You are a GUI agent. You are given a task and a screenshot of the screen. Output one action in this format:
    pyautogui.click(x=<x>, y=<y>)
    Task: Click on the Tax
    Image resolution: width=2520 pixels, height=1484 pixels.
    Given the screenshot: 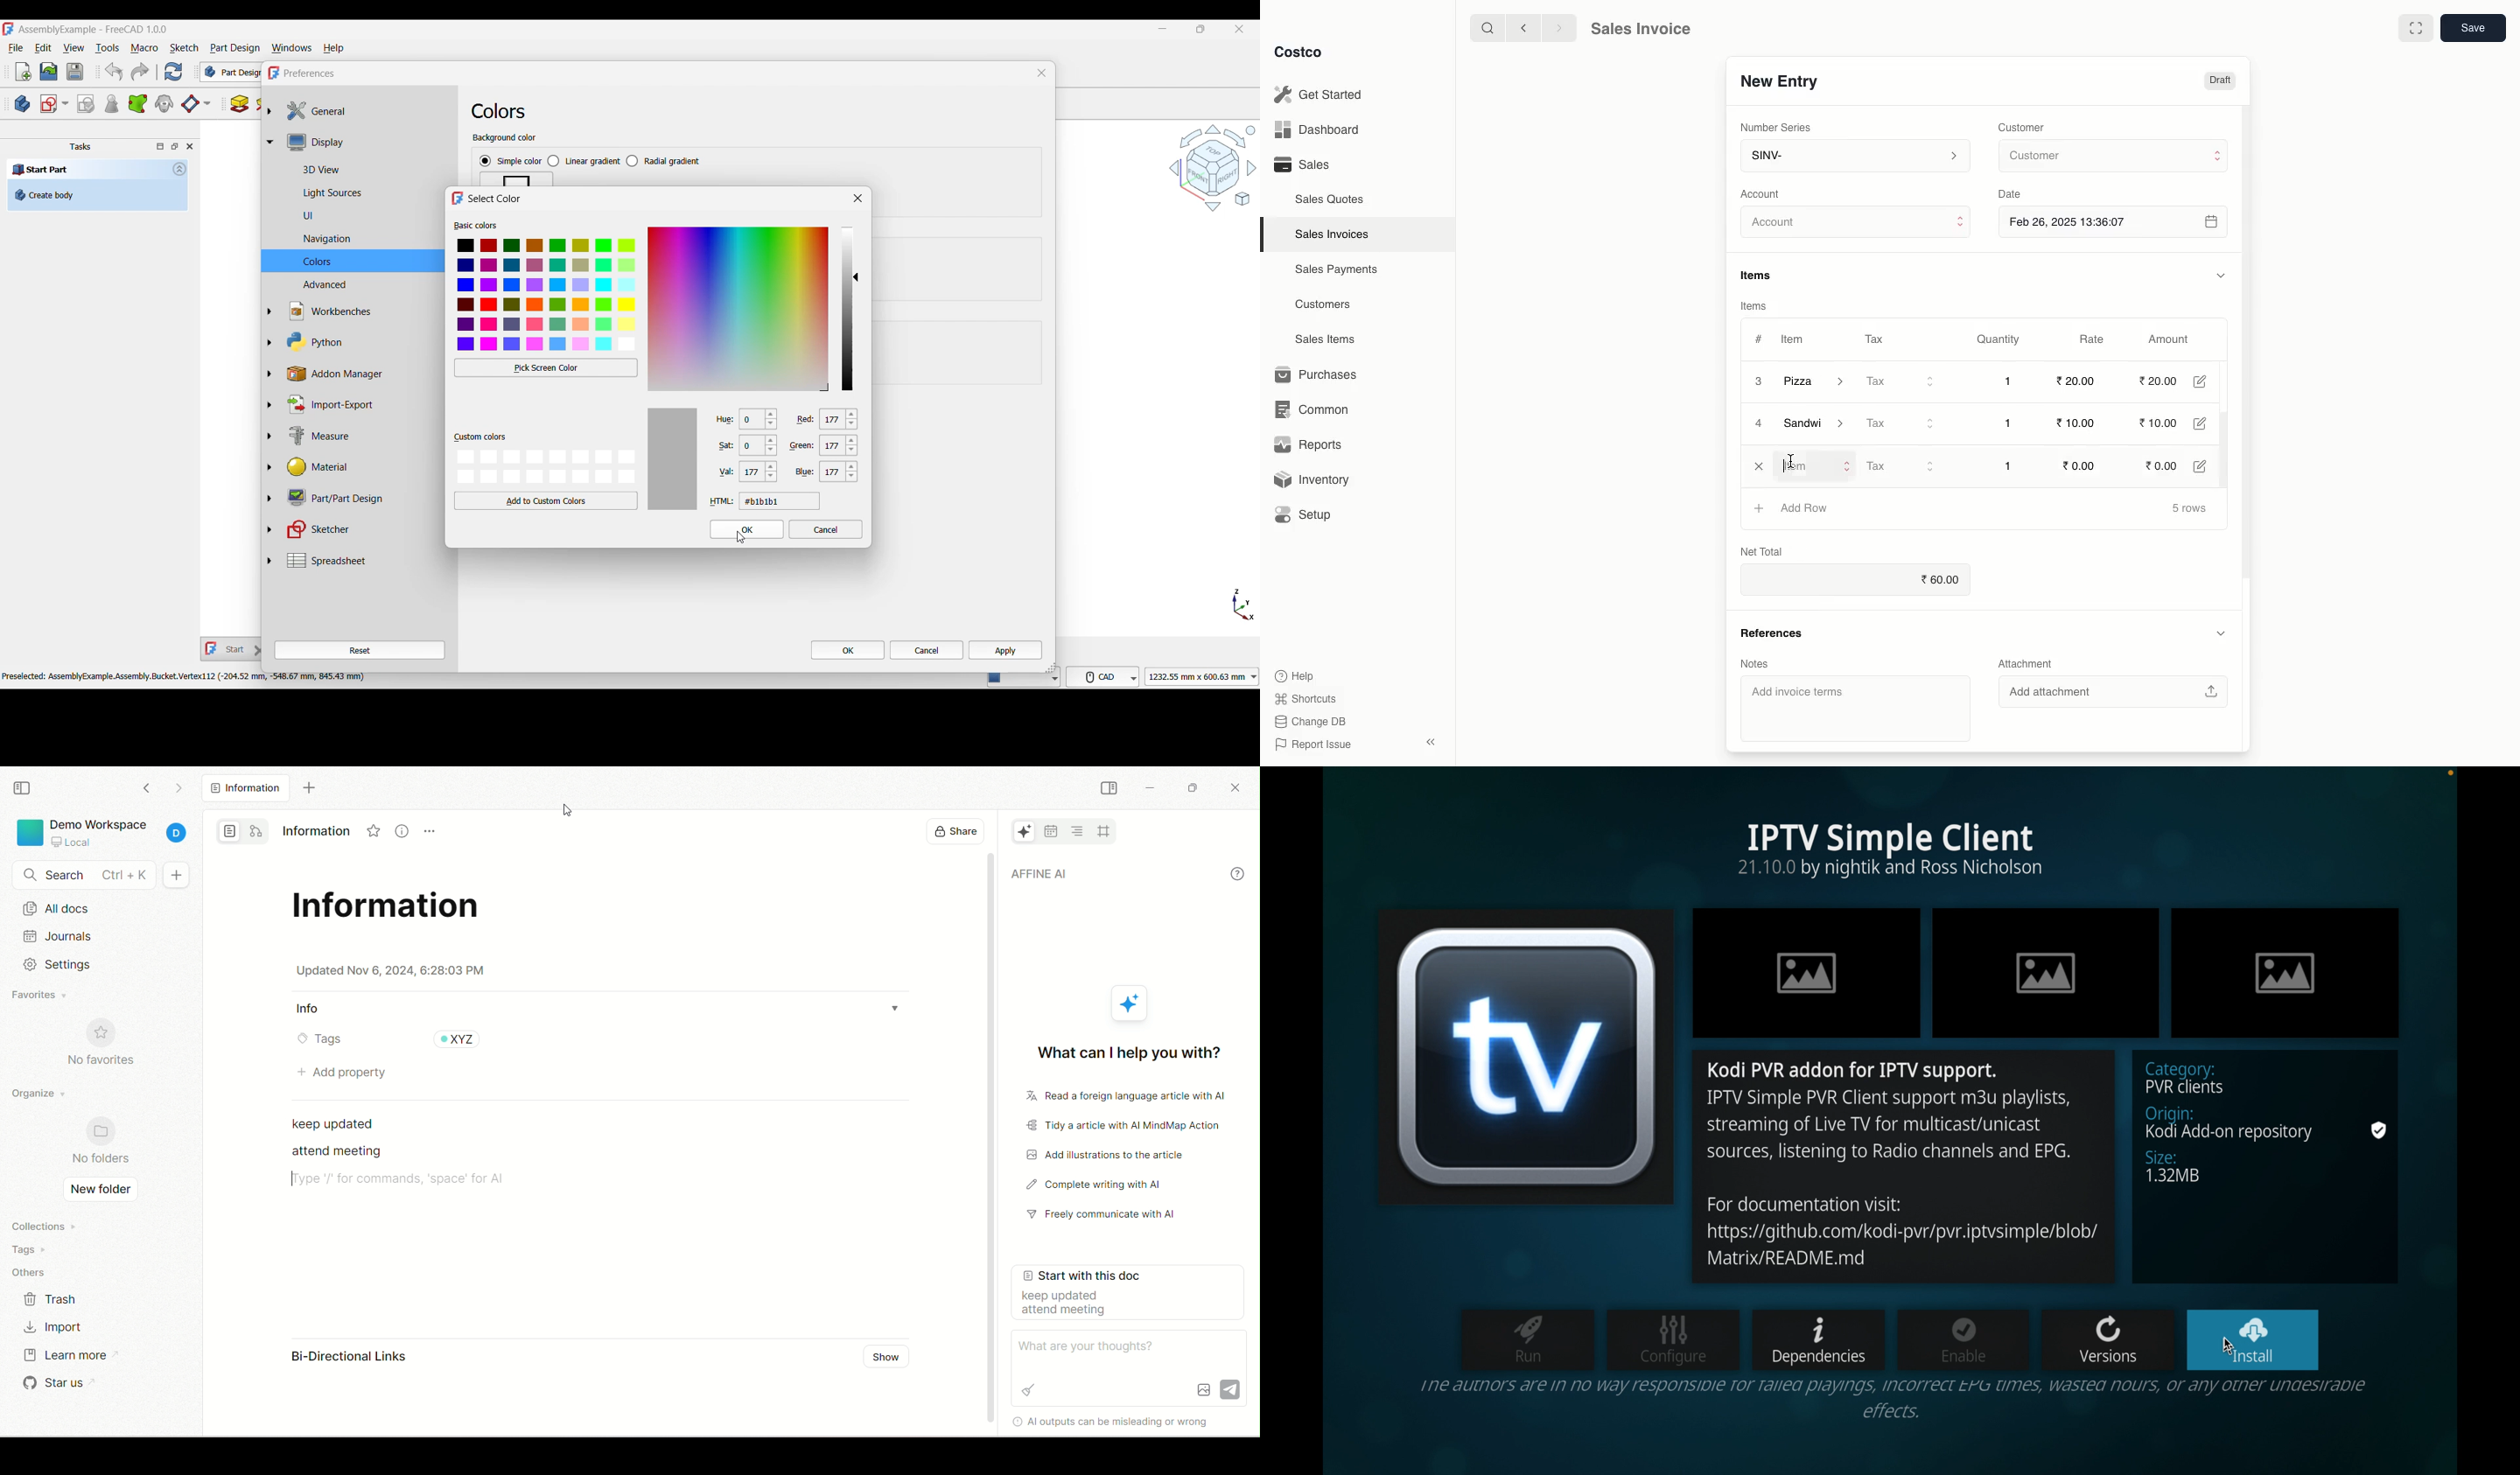 What is the action you would take?
    pyautogui.click(x=1873, y=336)
    